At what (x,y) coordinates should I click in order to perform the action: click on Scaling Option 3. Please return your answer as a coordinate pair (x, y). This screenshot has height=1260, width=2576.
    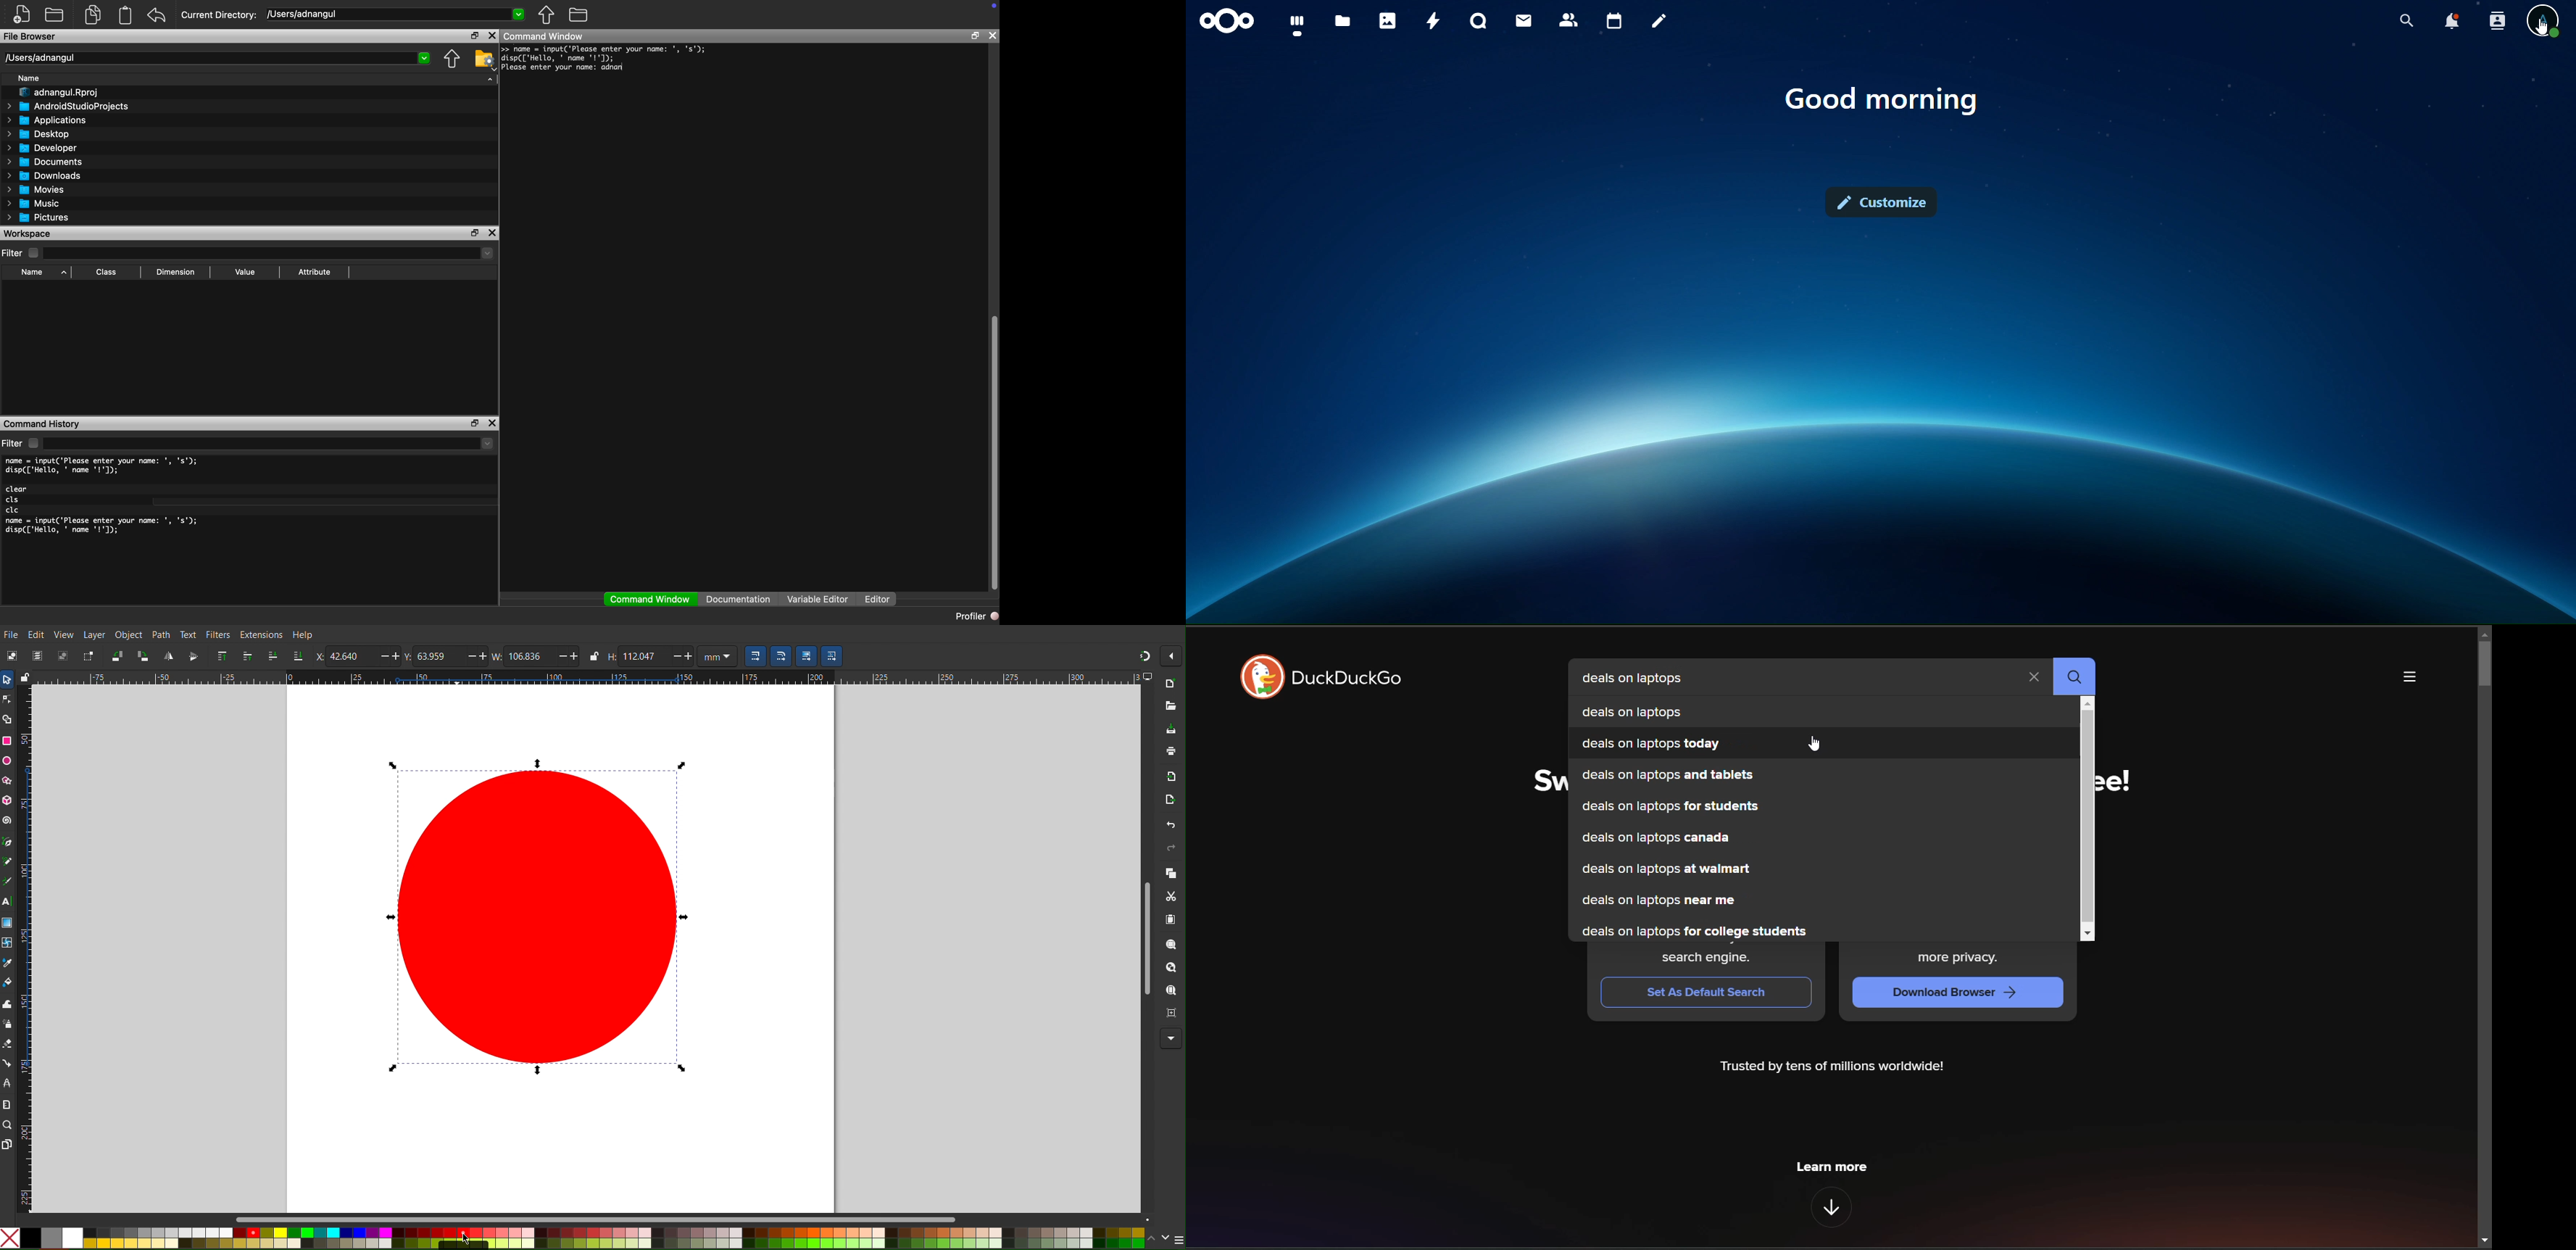
    Looking at the image, I should click on (806, 657).